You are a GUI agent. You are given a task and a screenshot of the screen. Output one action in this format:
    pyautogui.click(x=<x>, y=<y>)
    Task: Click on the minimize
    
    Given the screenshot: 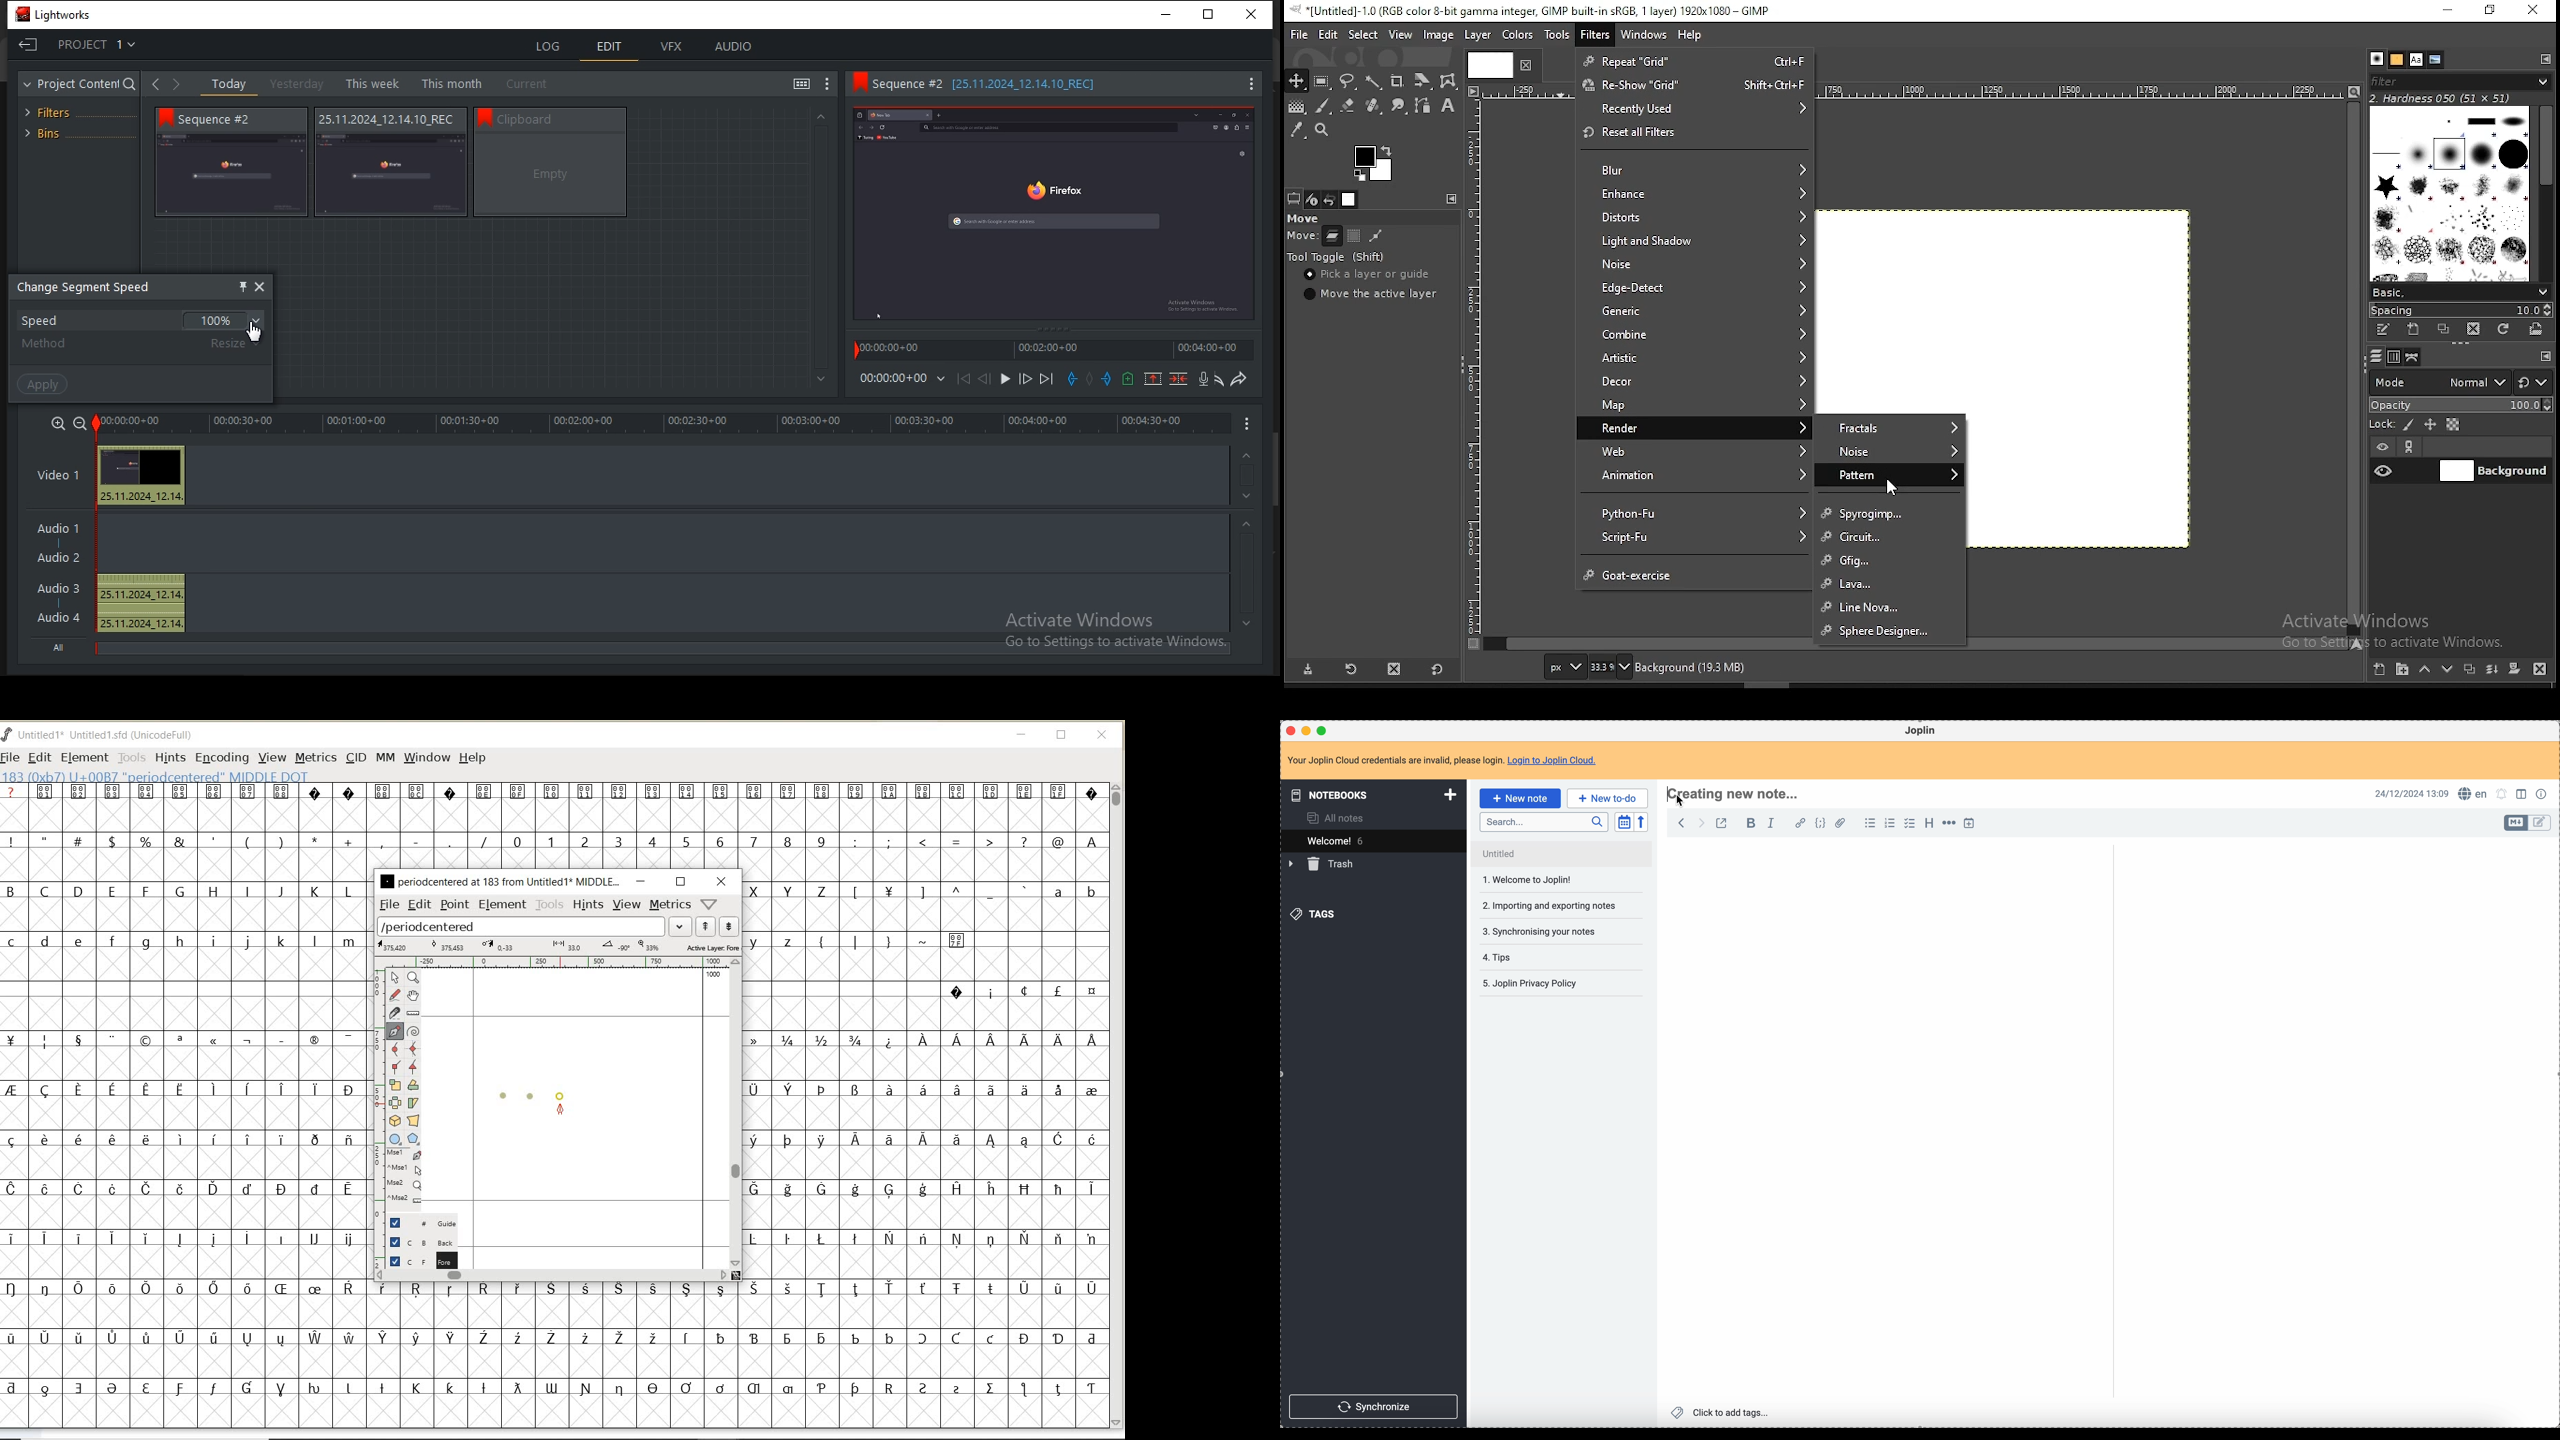 What is the action you would take?
    pyautogui.click(x=2450, y=12)
    